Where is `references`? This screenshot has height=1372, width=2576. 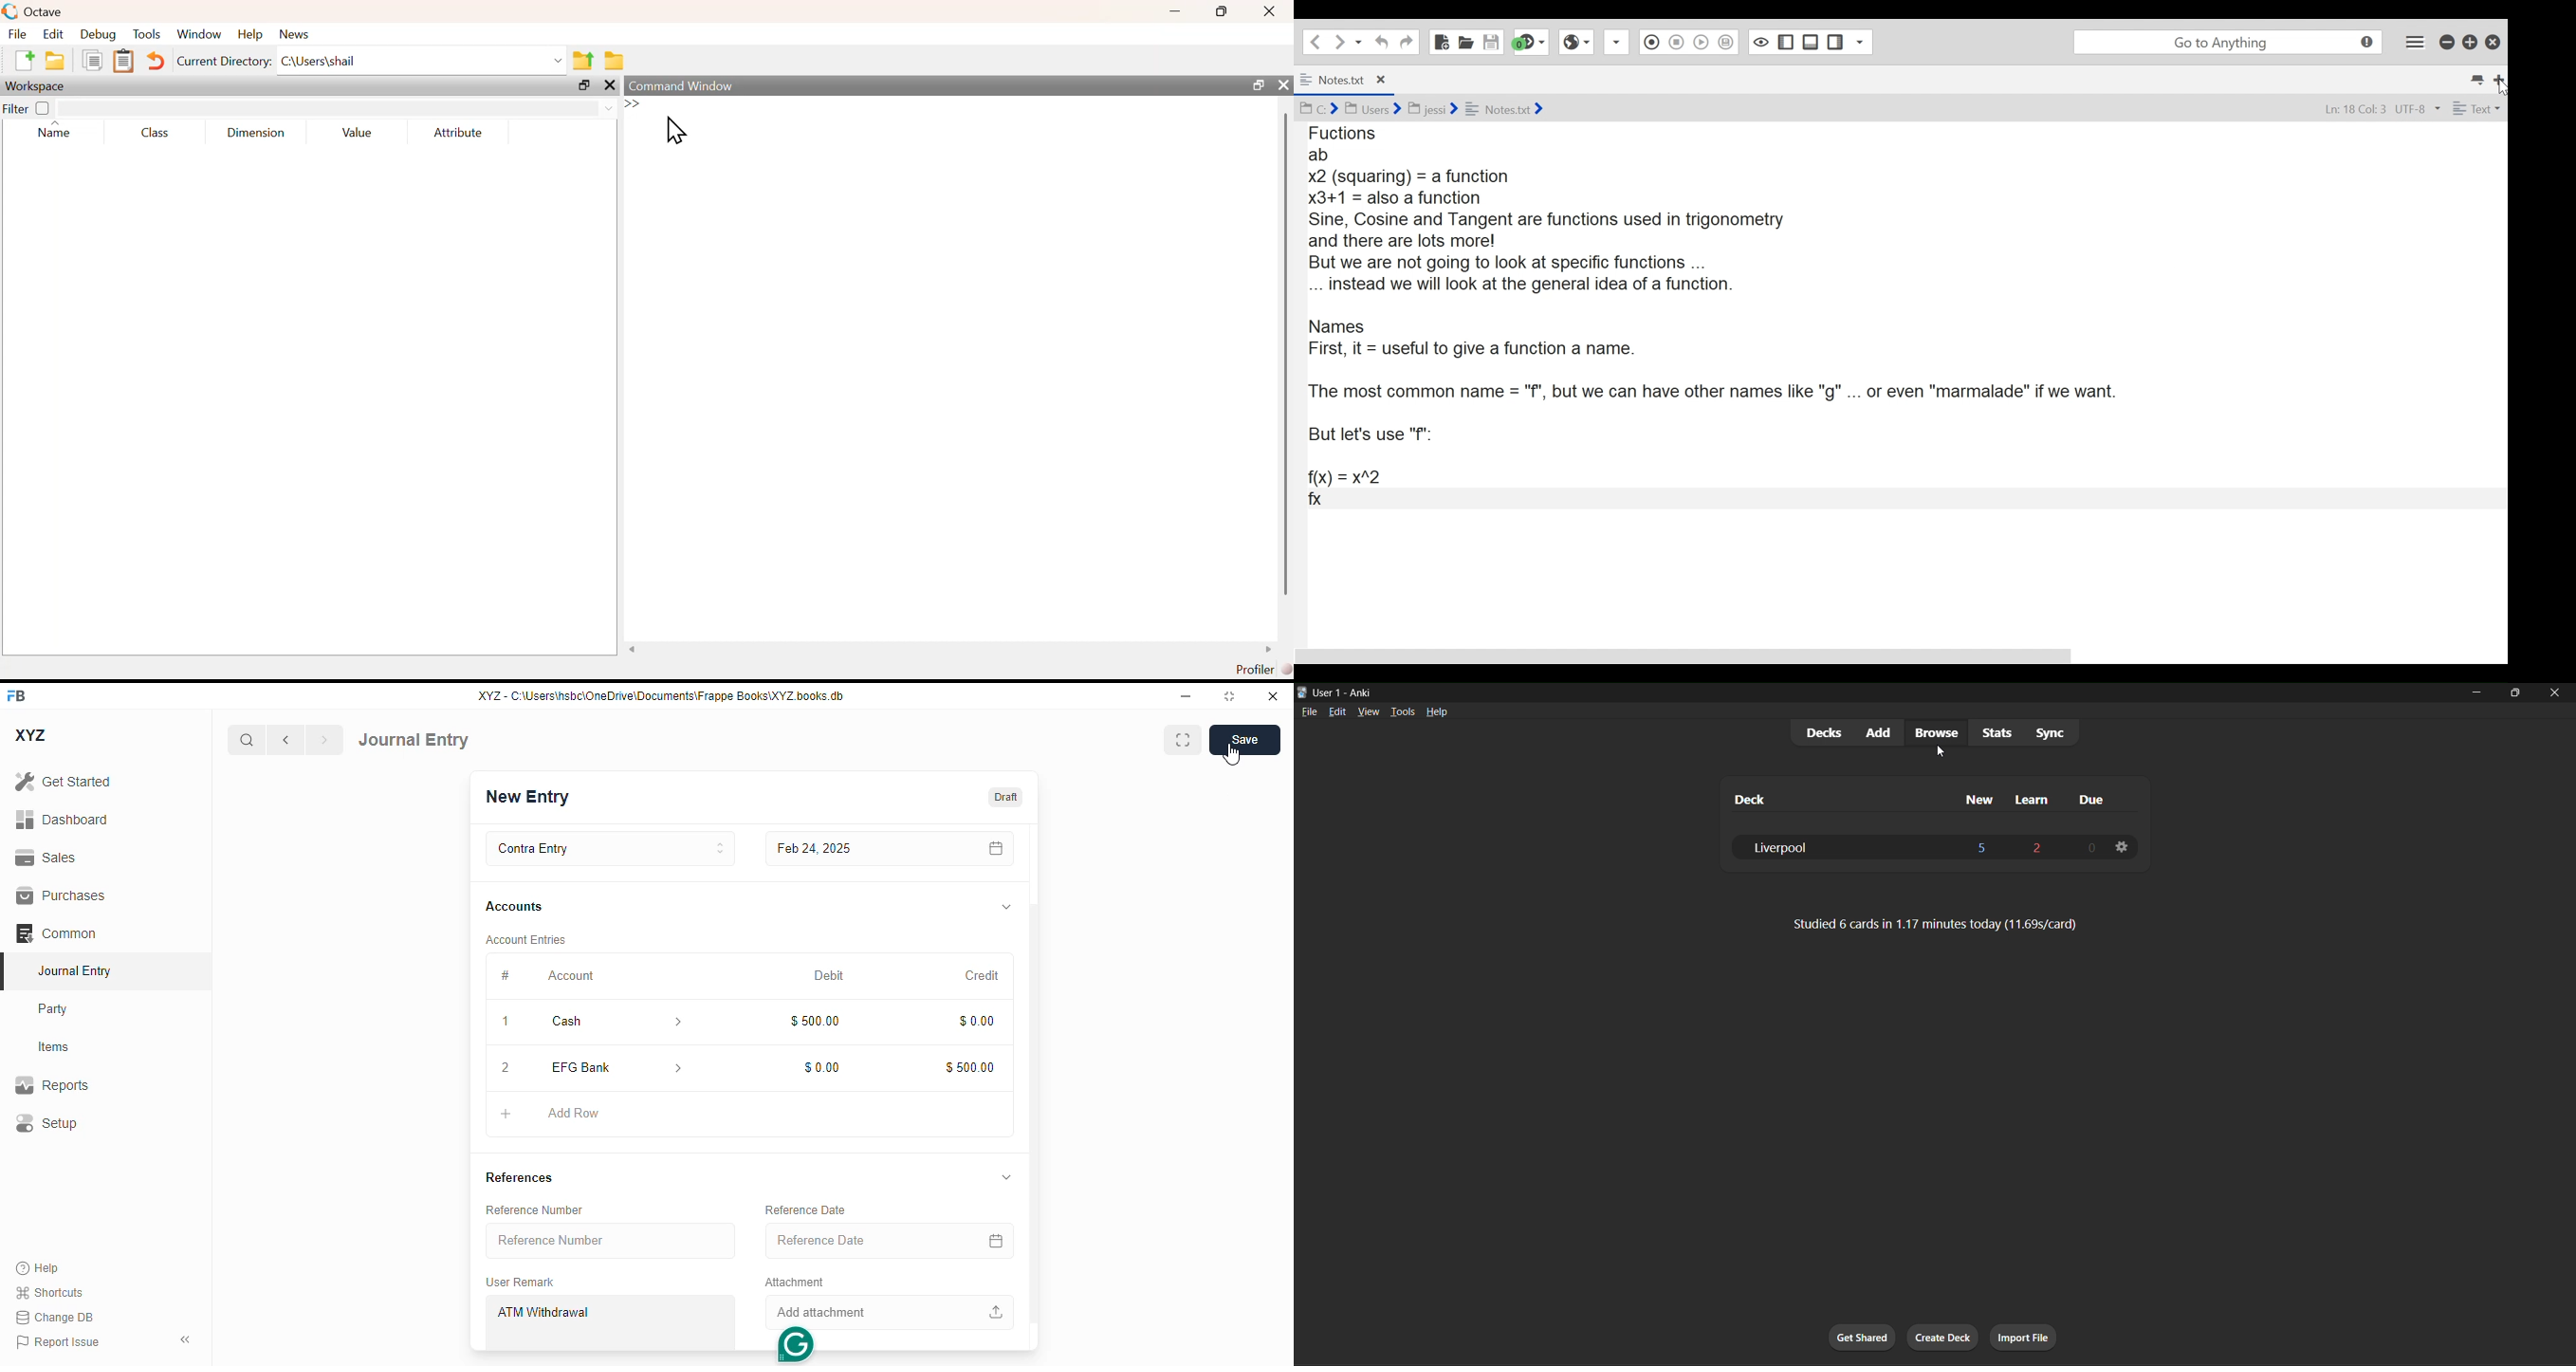
references is located at coordinates (521, 1179).